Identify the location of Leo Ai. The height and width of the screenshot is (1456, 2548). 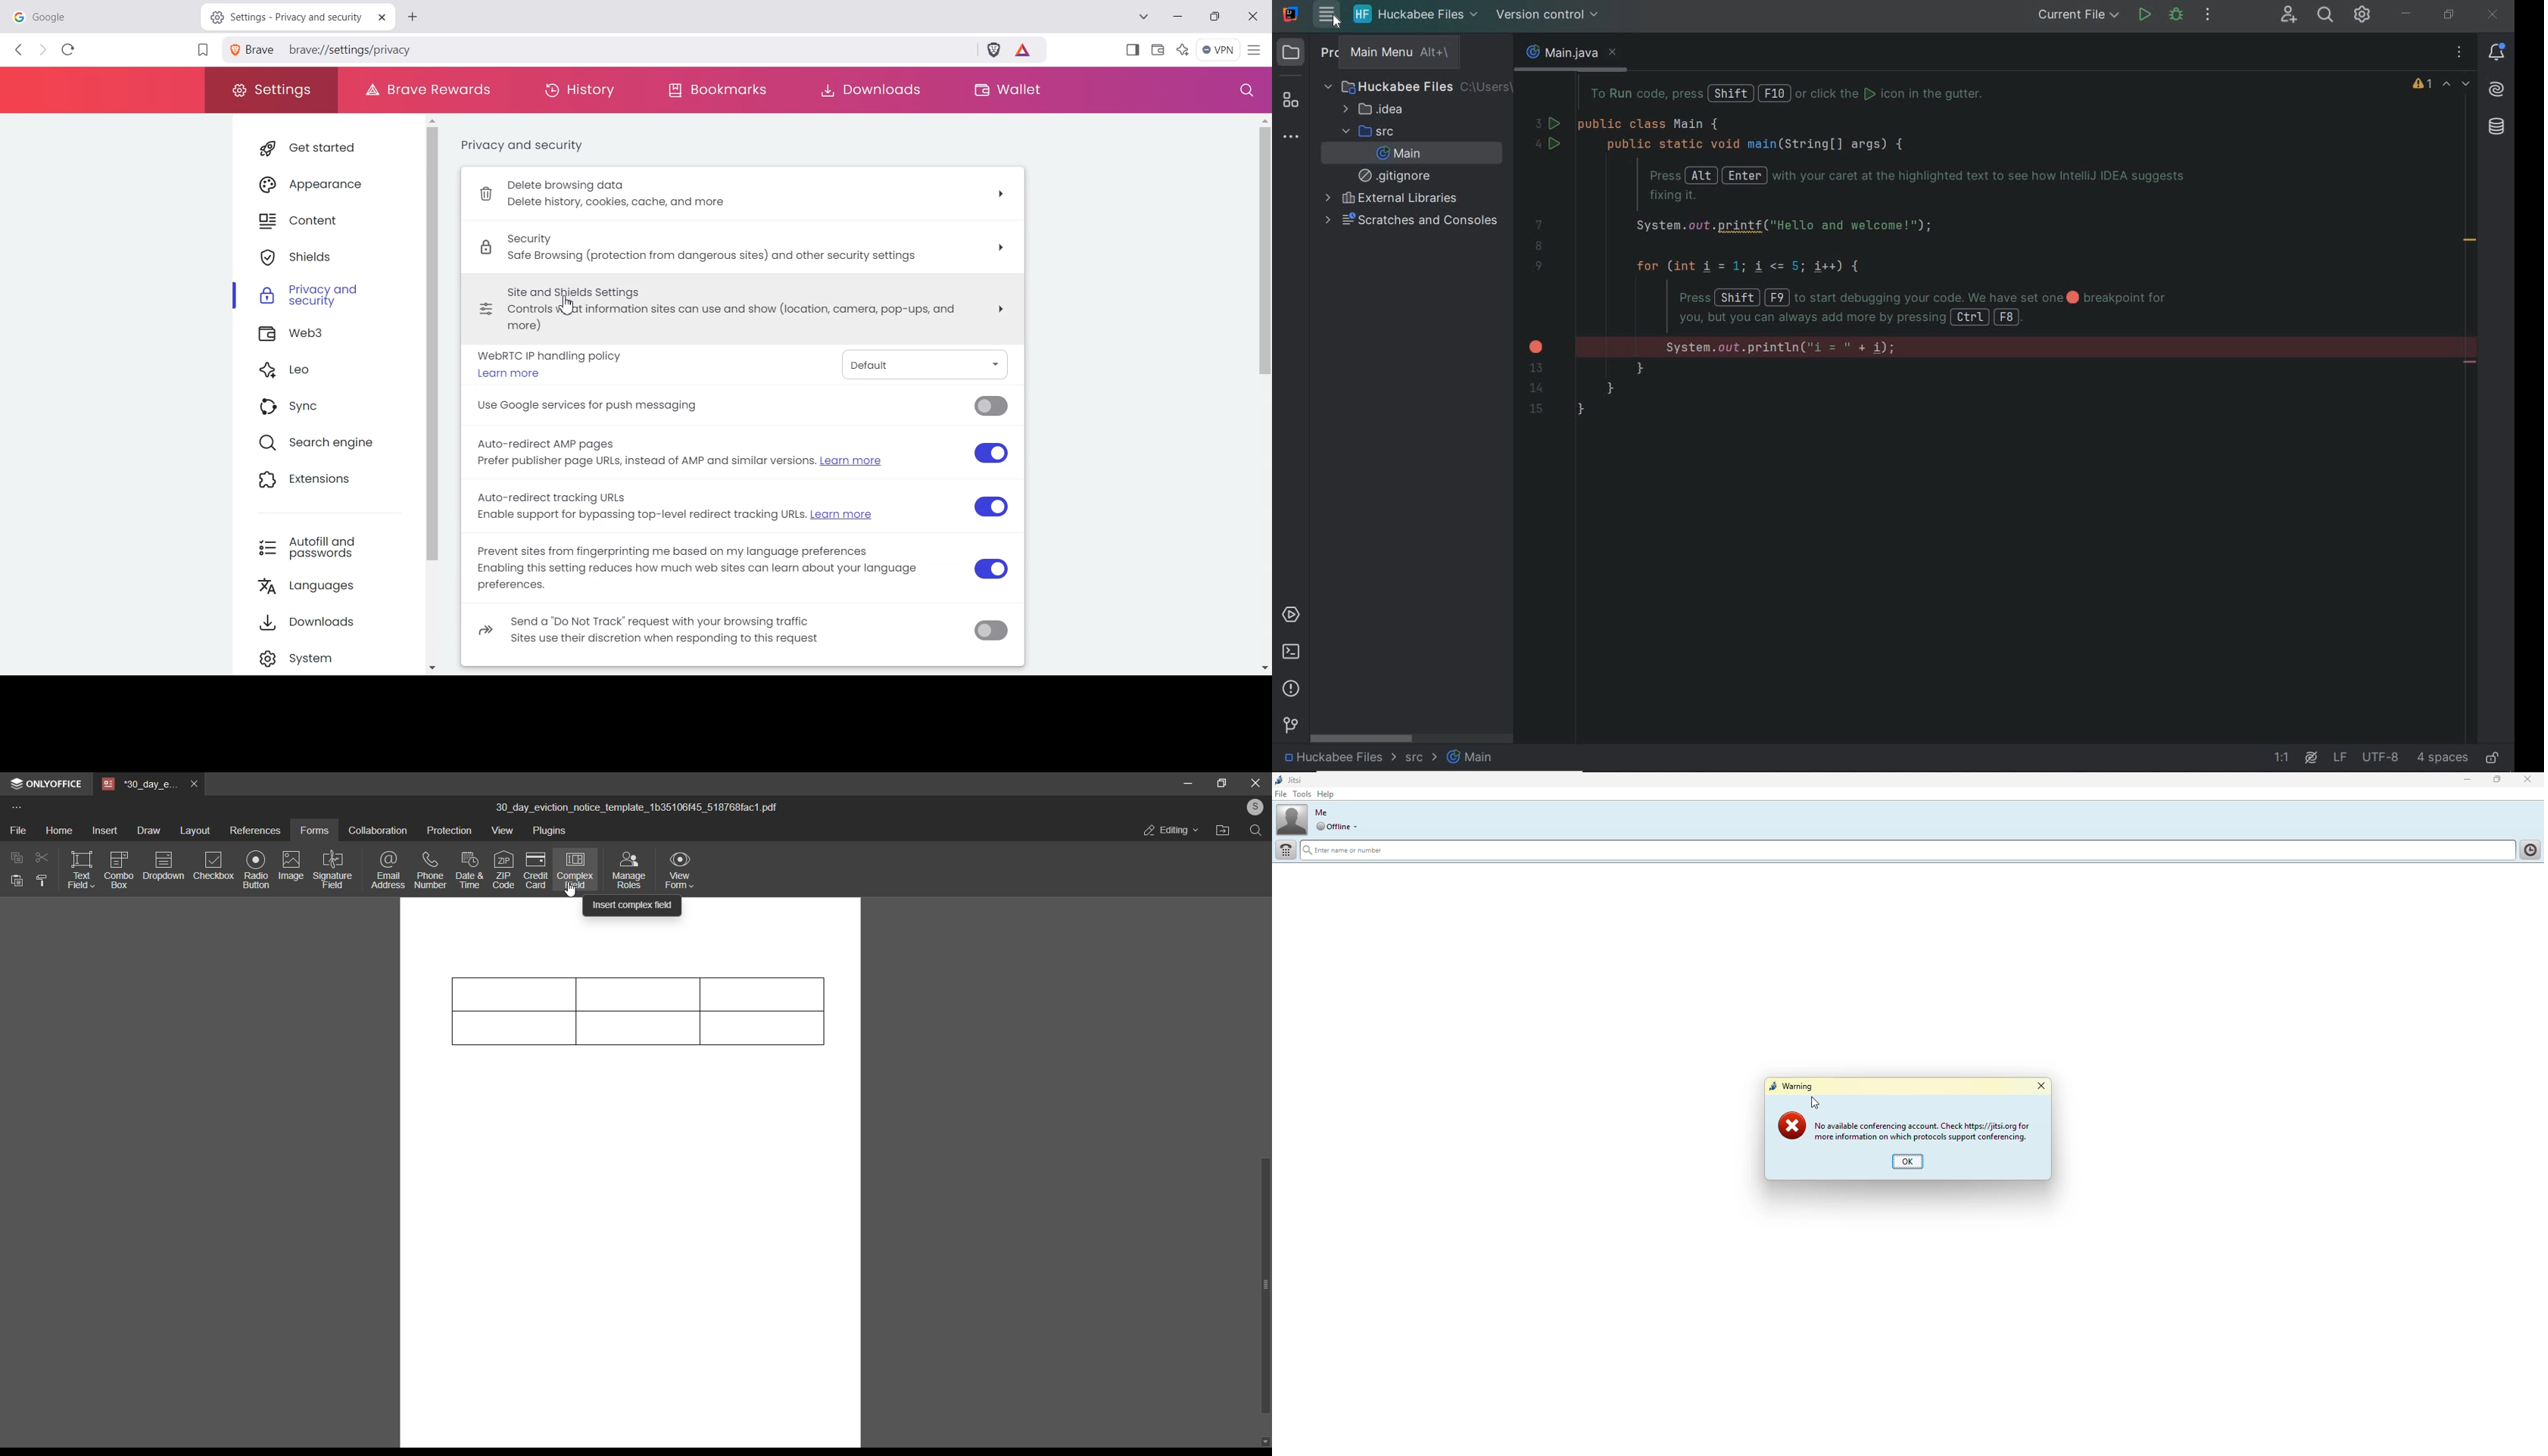
(1183, 48).